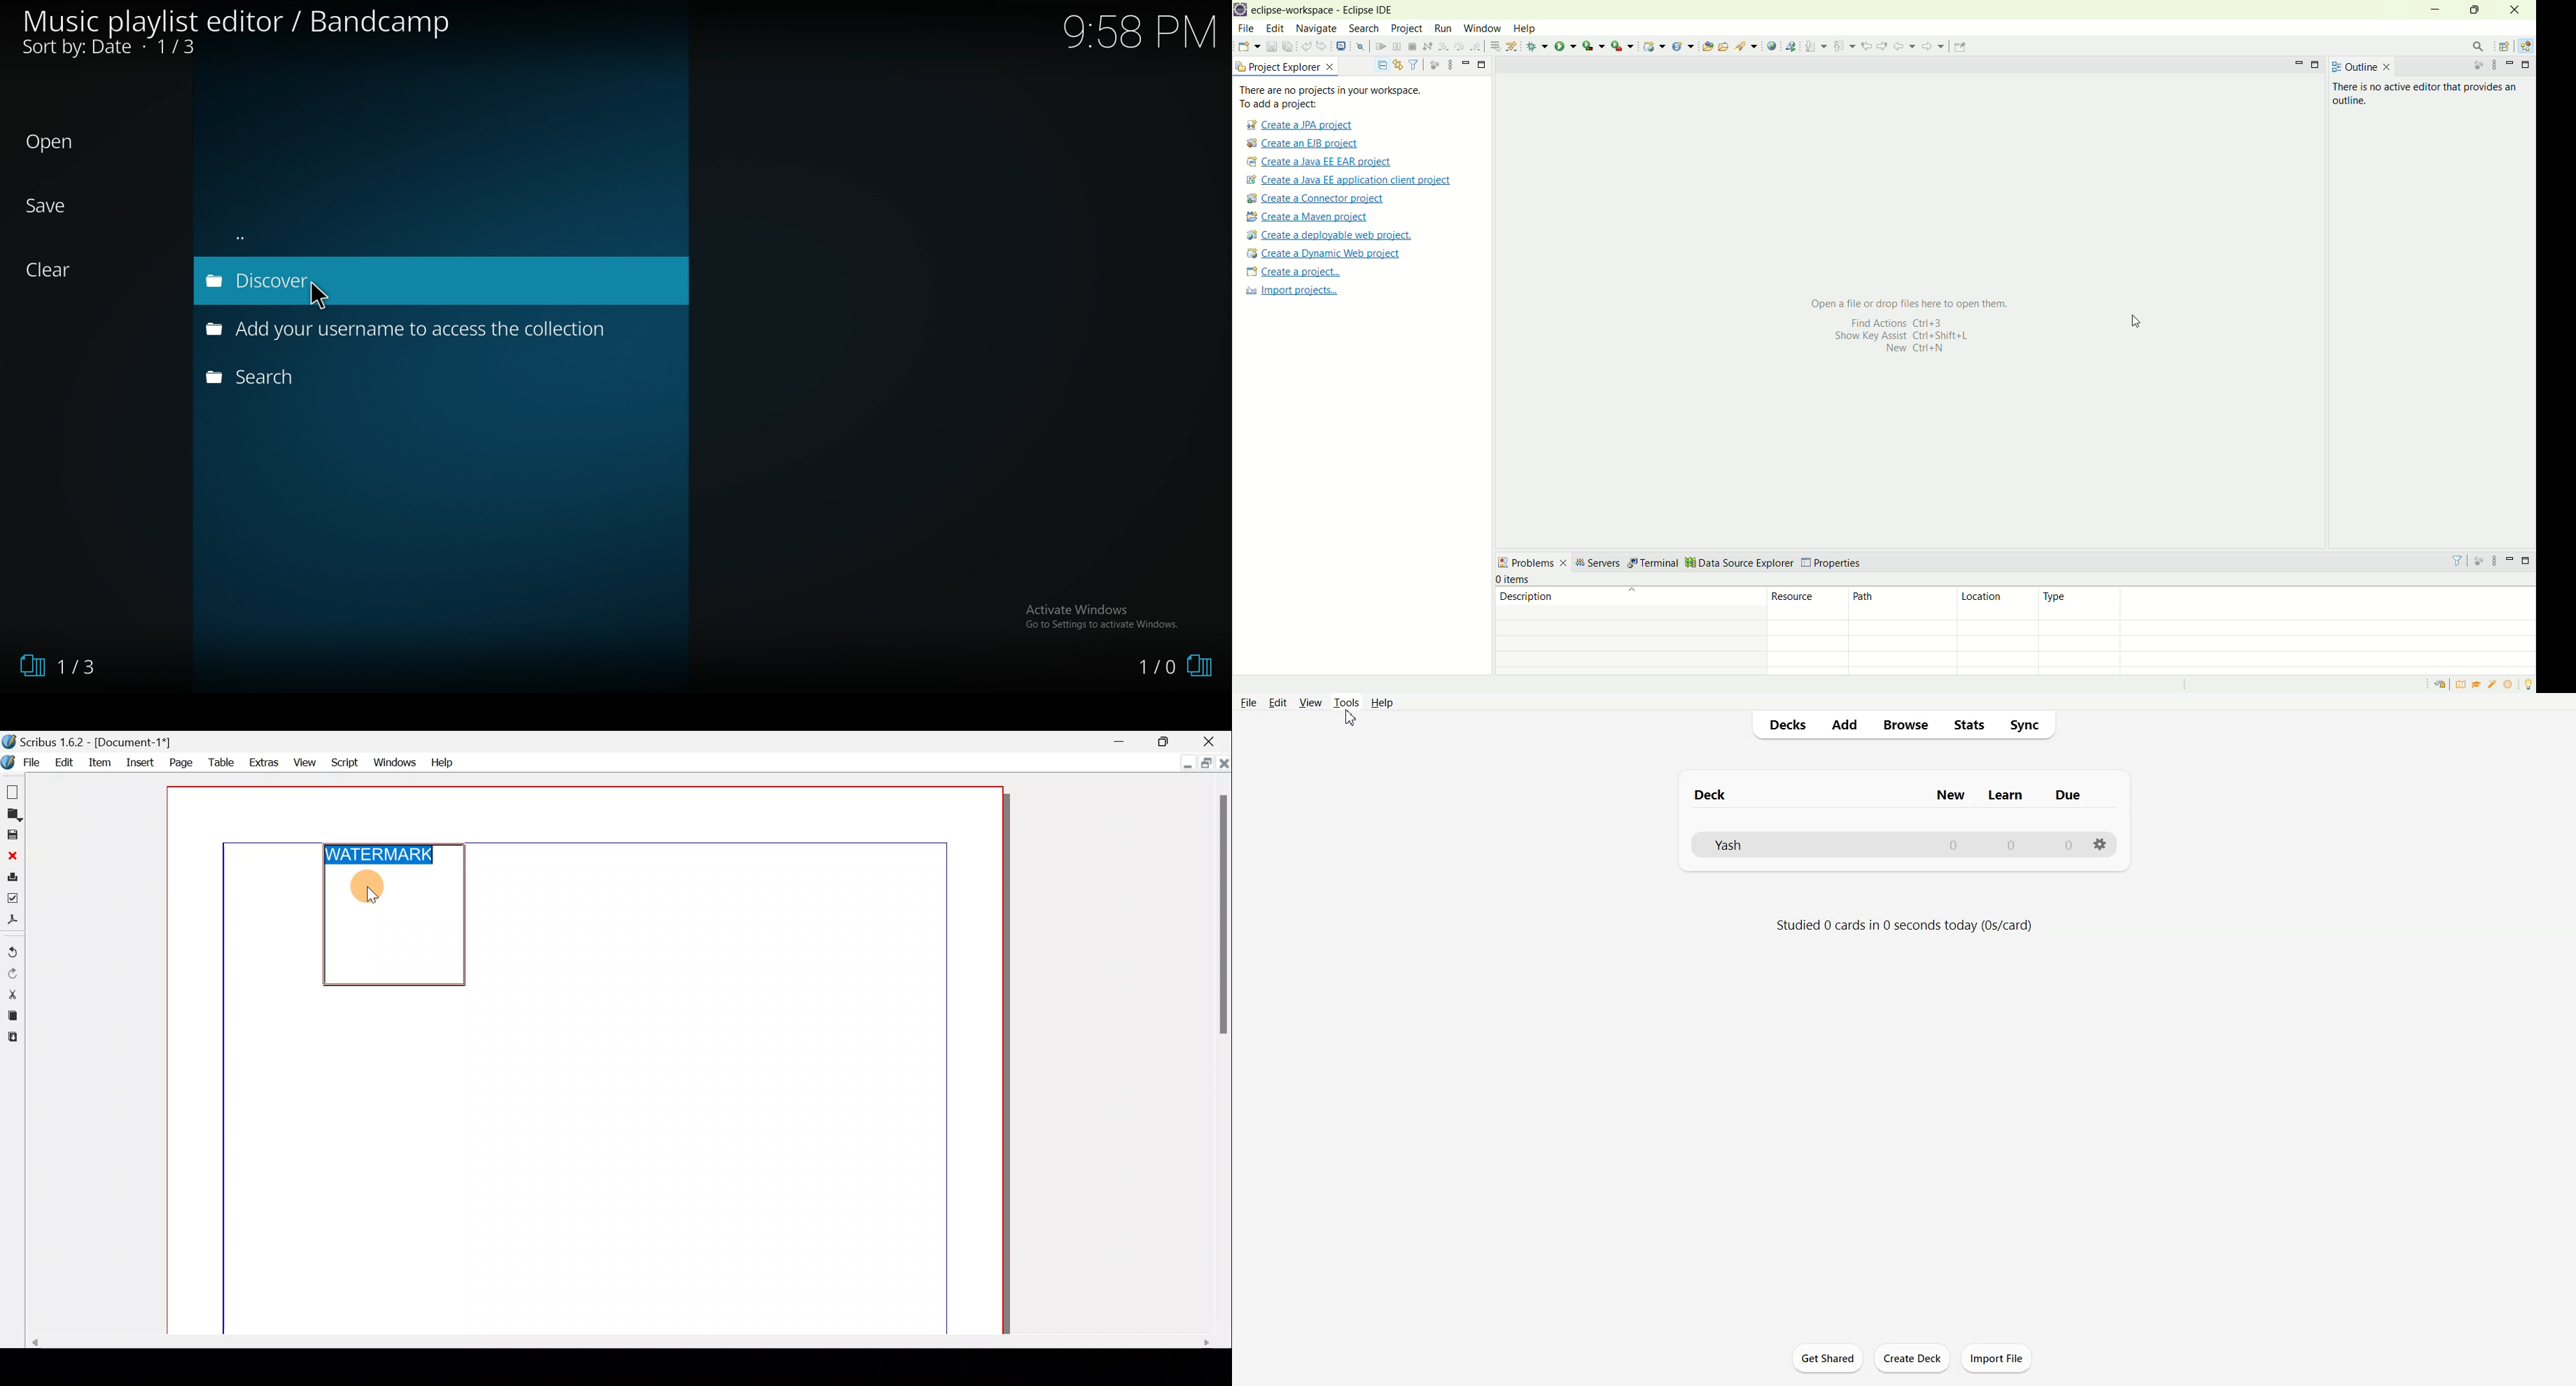 The image size is (2576, 1400). Describe the element at coordinates (1317, 31) in the screenshot. I see `navigate` at that location.